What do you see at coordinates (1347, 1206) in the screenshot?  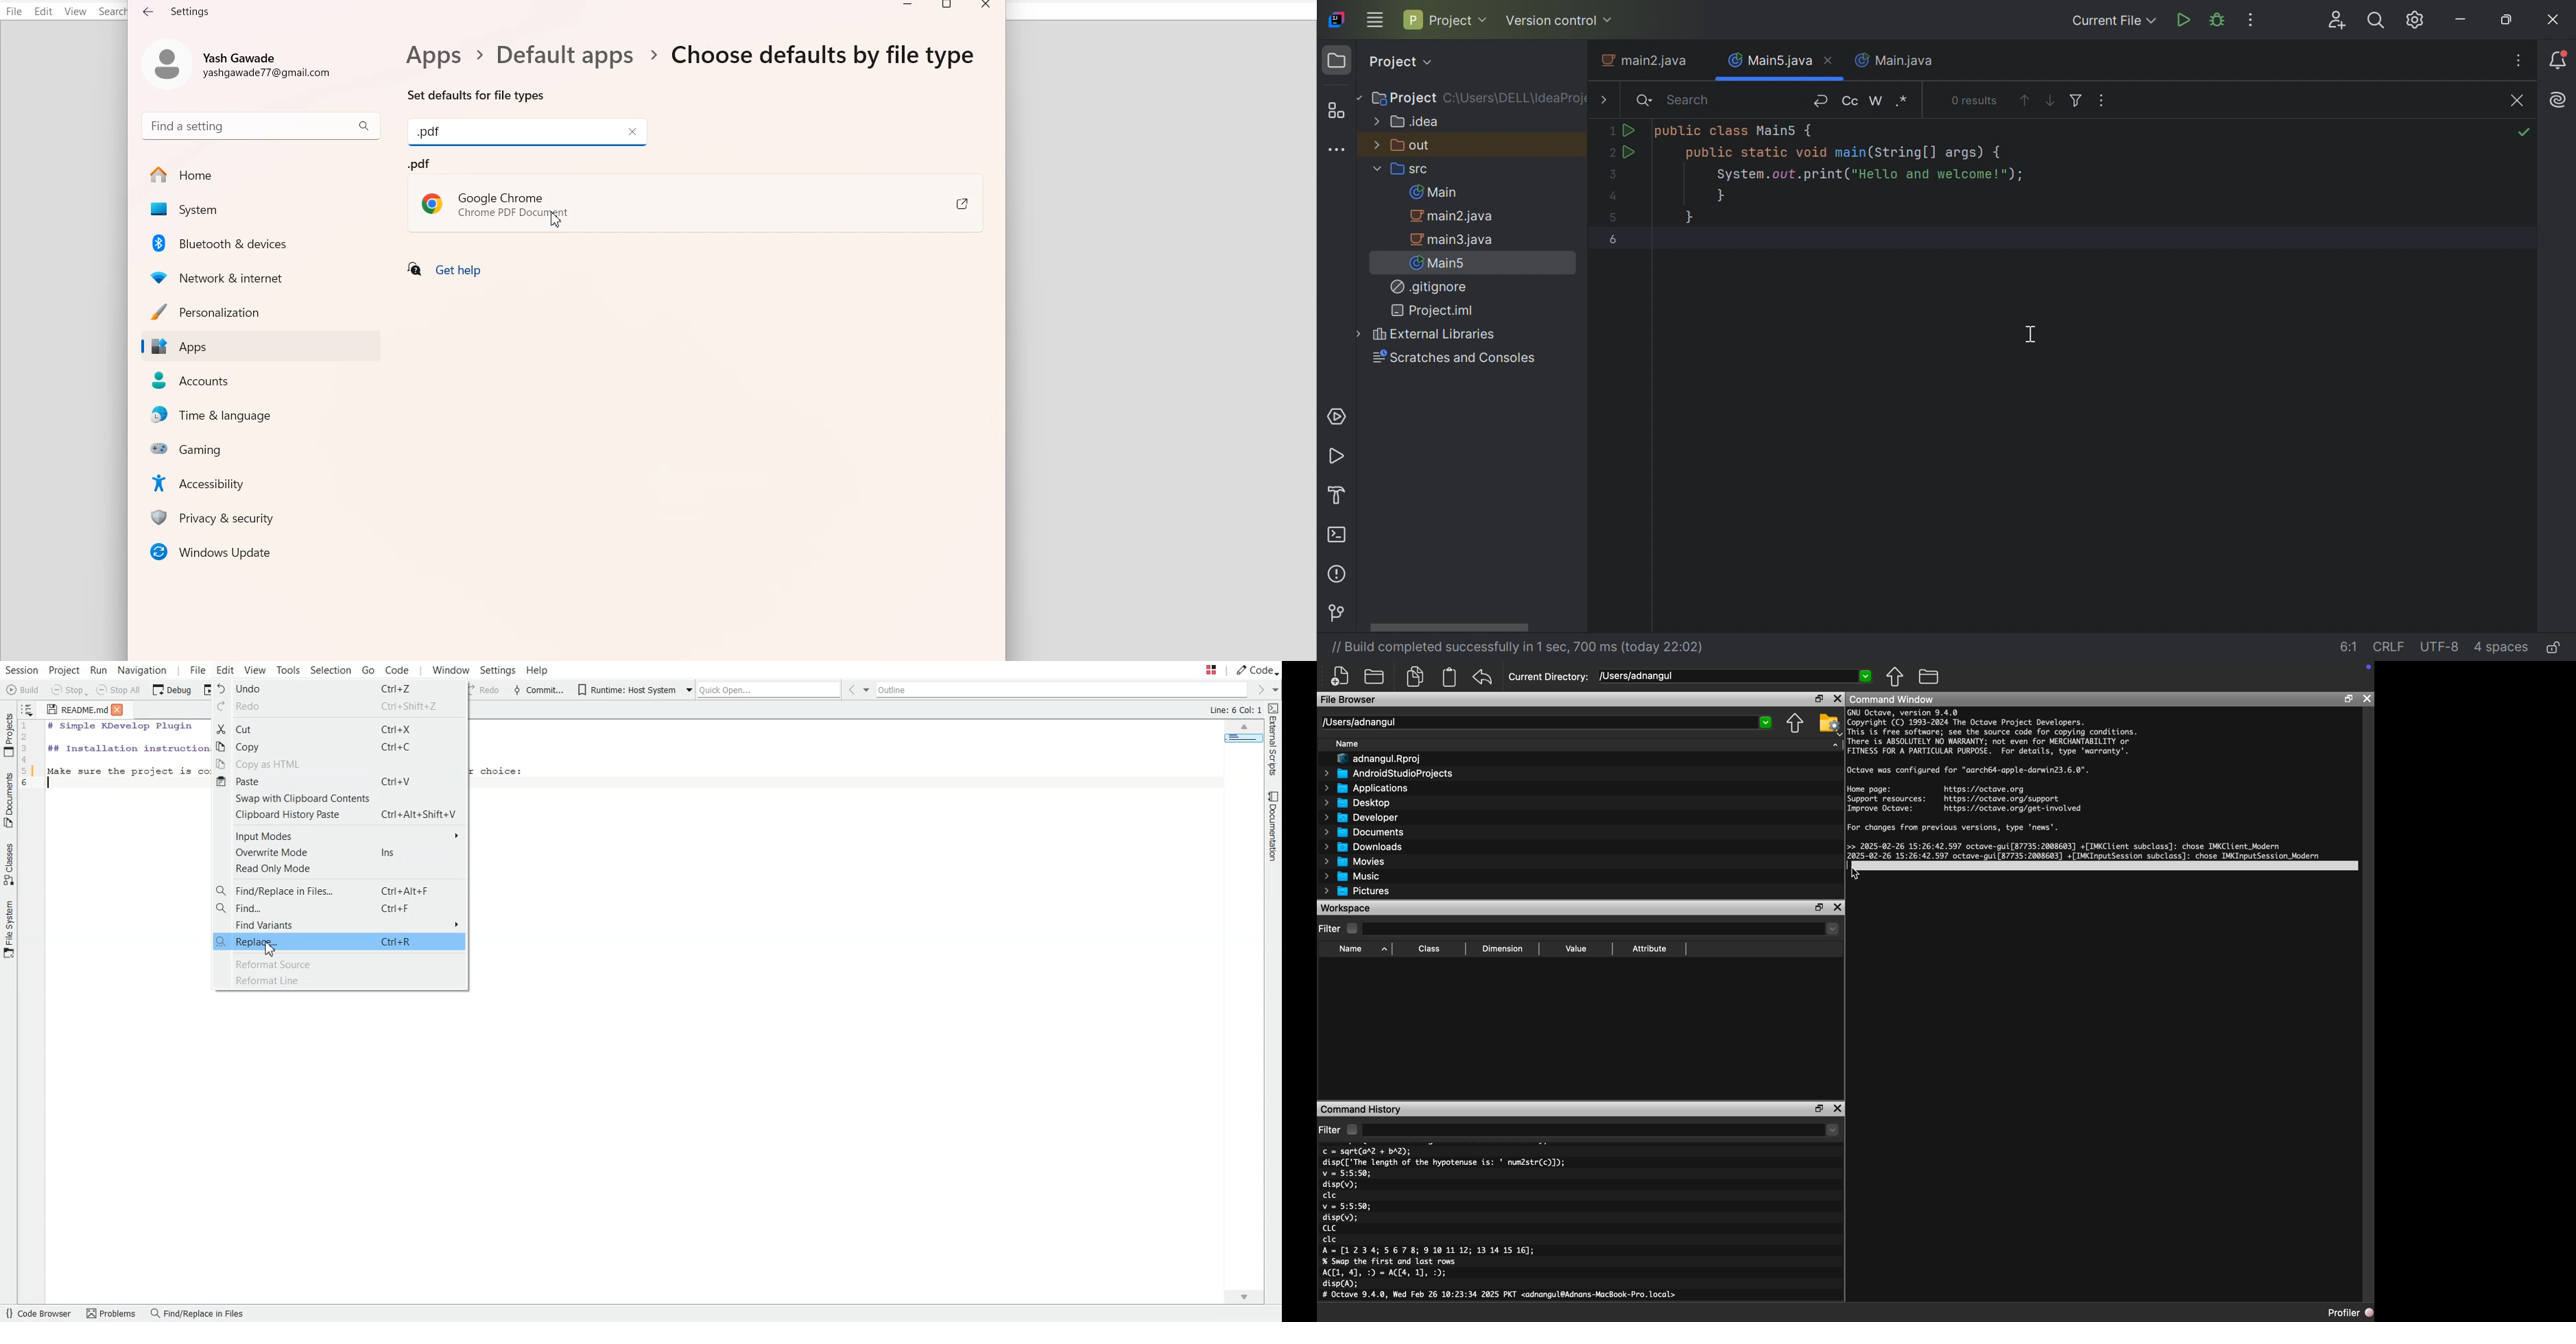 I see `v = 5:5:50;` at bounding box center [1347, 1206].